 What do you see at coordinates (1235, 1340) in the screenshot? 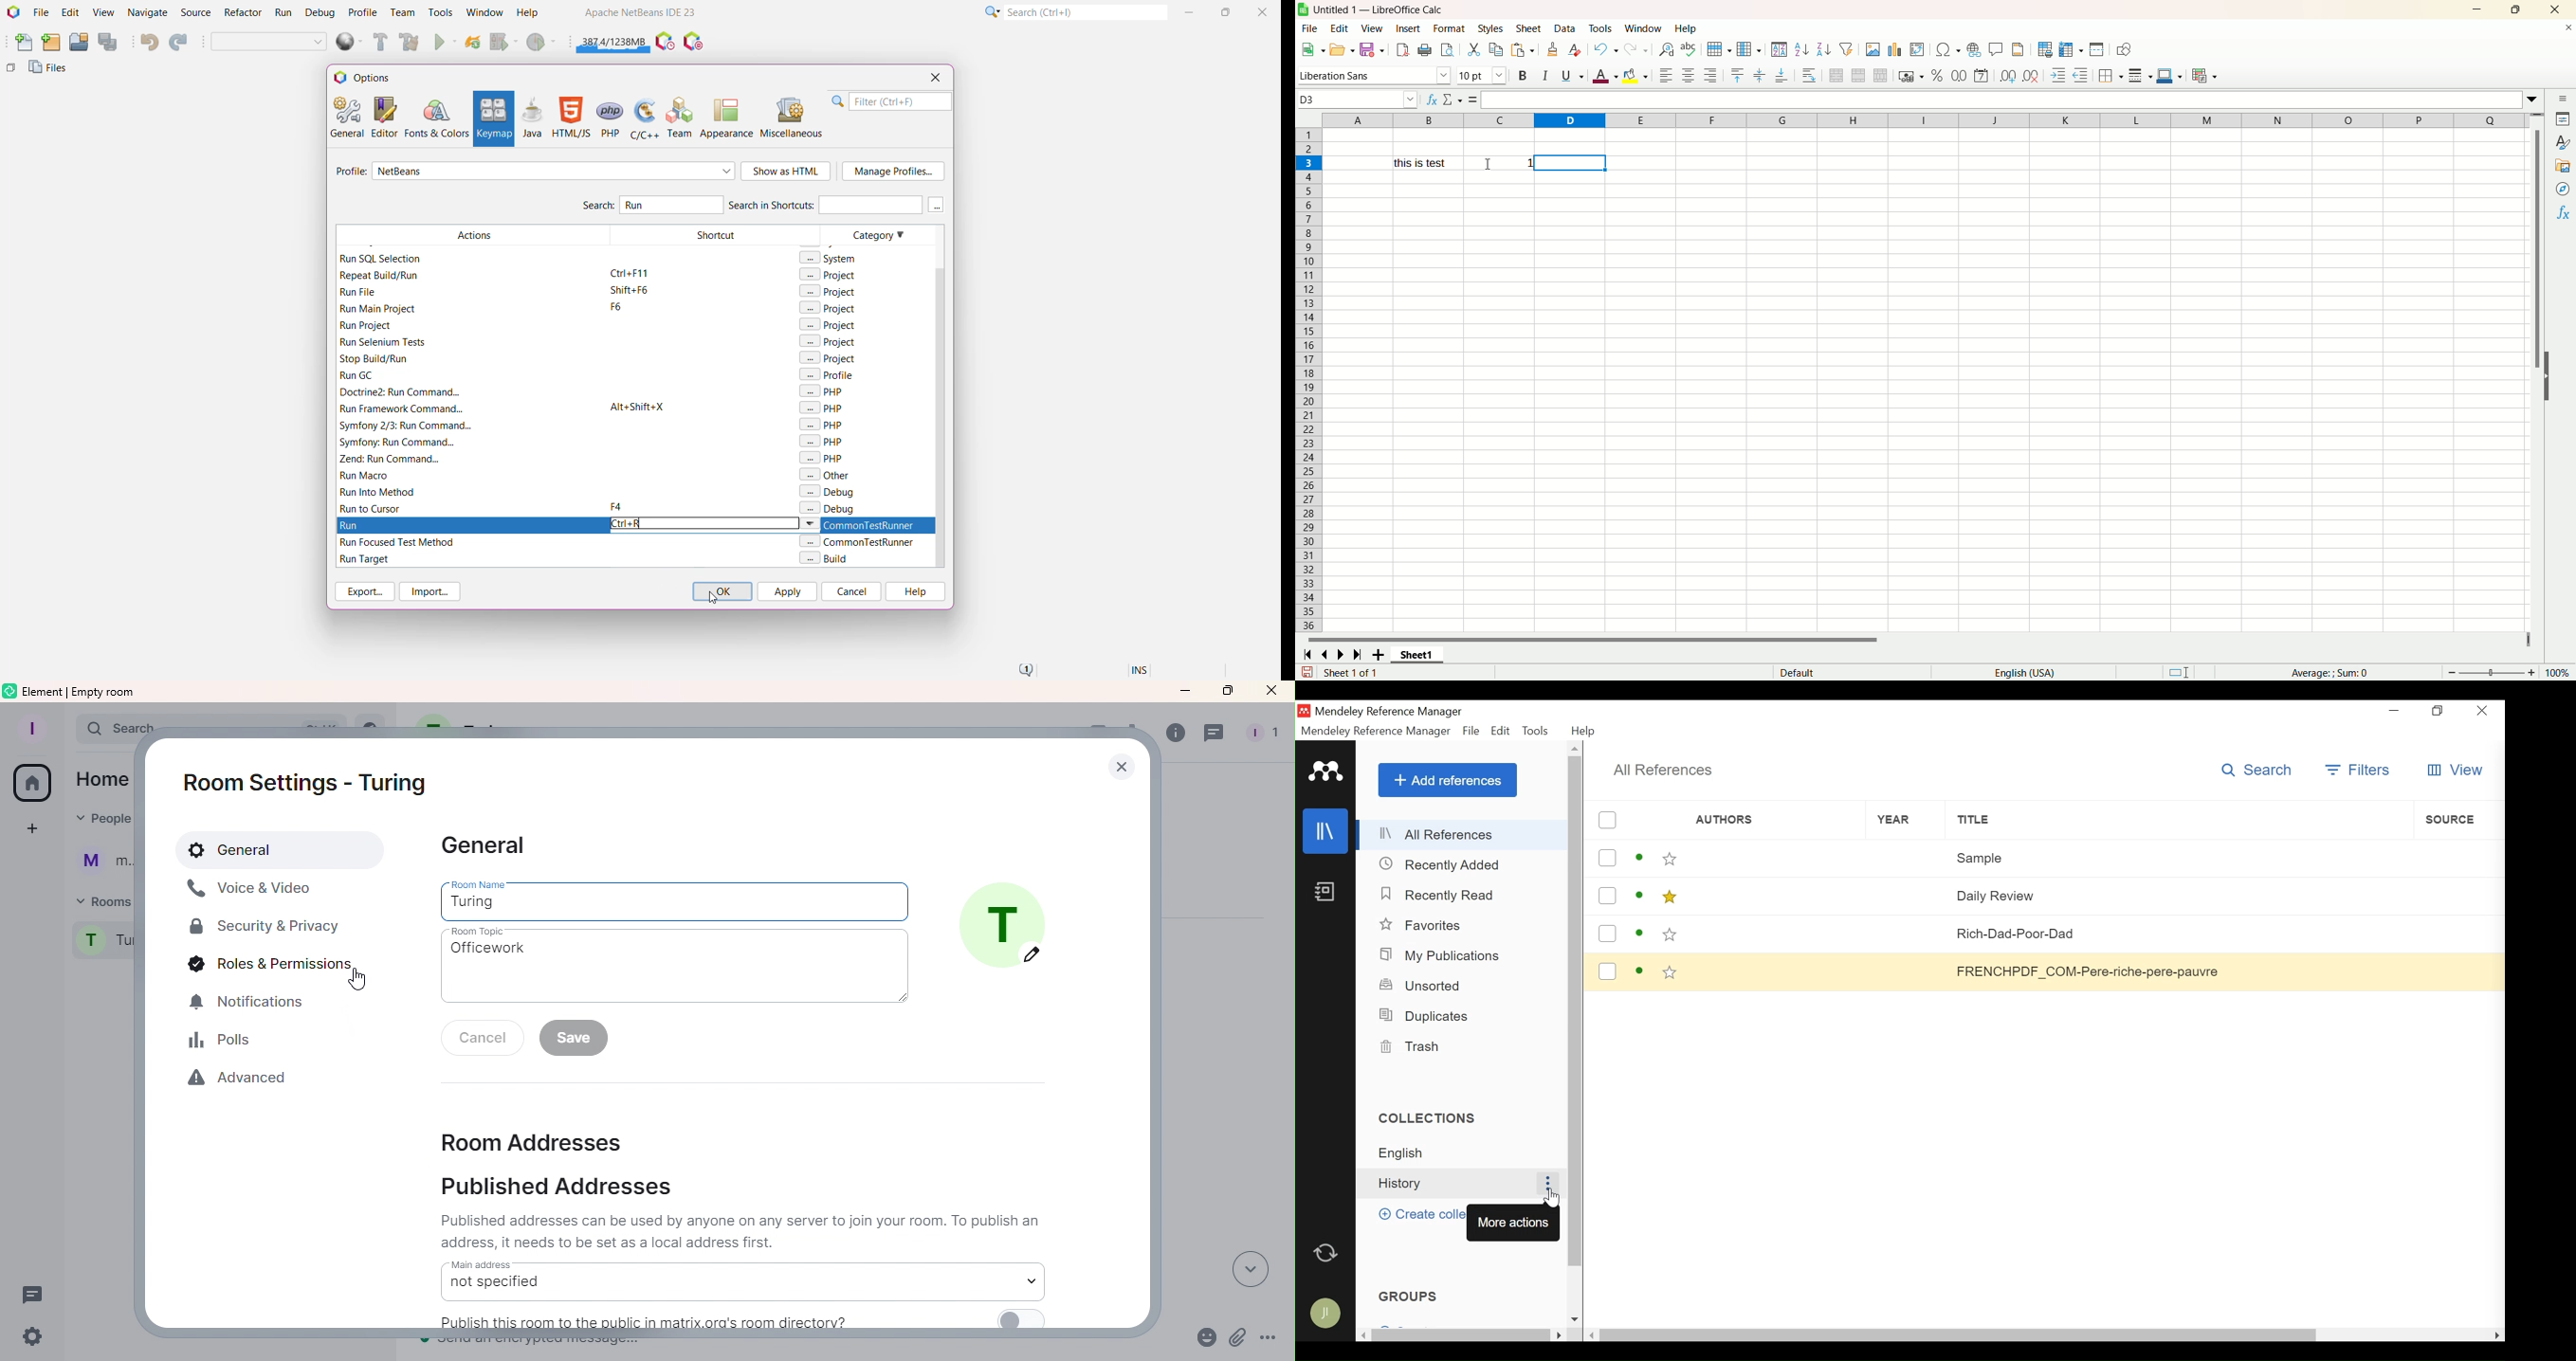
I see `Attachment` at bounding box center [1235, 1340].